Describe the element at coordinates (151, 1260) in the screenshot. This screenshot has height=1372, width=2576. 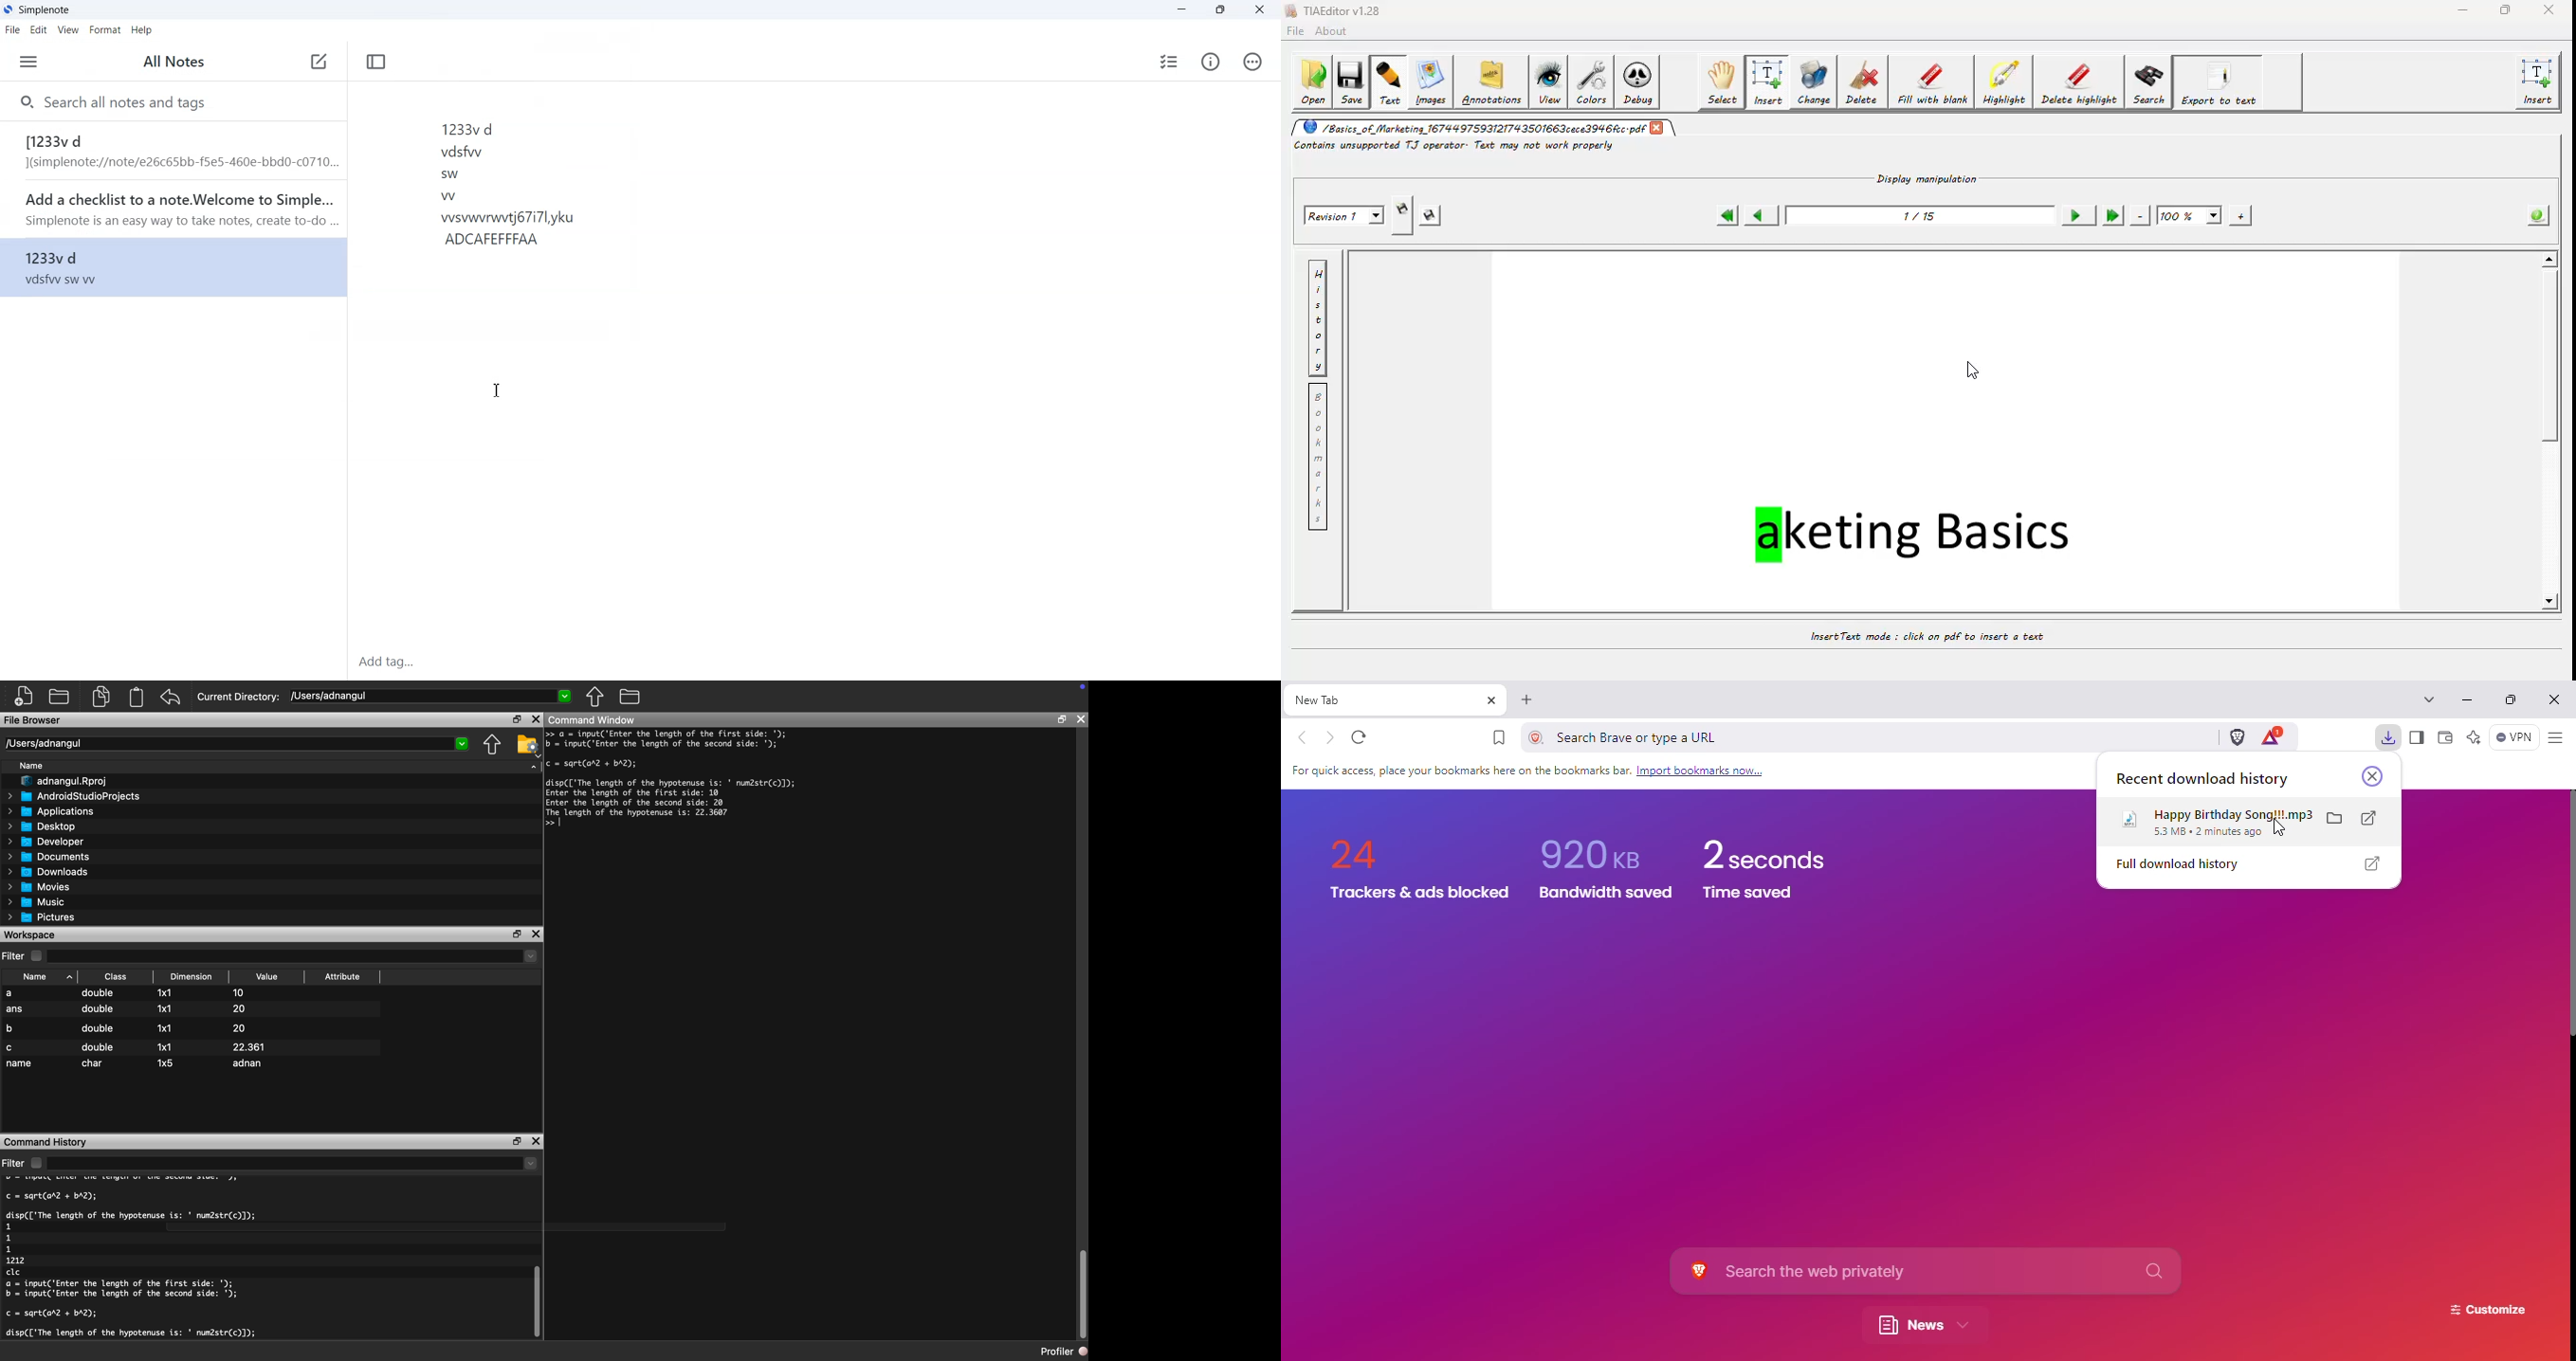
I see `c = sqrt(arl + bA2);

disp(['The length of the hypotenuse is: ' num2str(c)]);
clc

a = input('Enter the length of the first side: ');

b = input('Enter the length of the second side: ');

c = sqrt(ar2 + bA2);

disp(['The length of the hypotenuse is: ' num2str(c)]);
1

1

1

1212

clc` at that location.